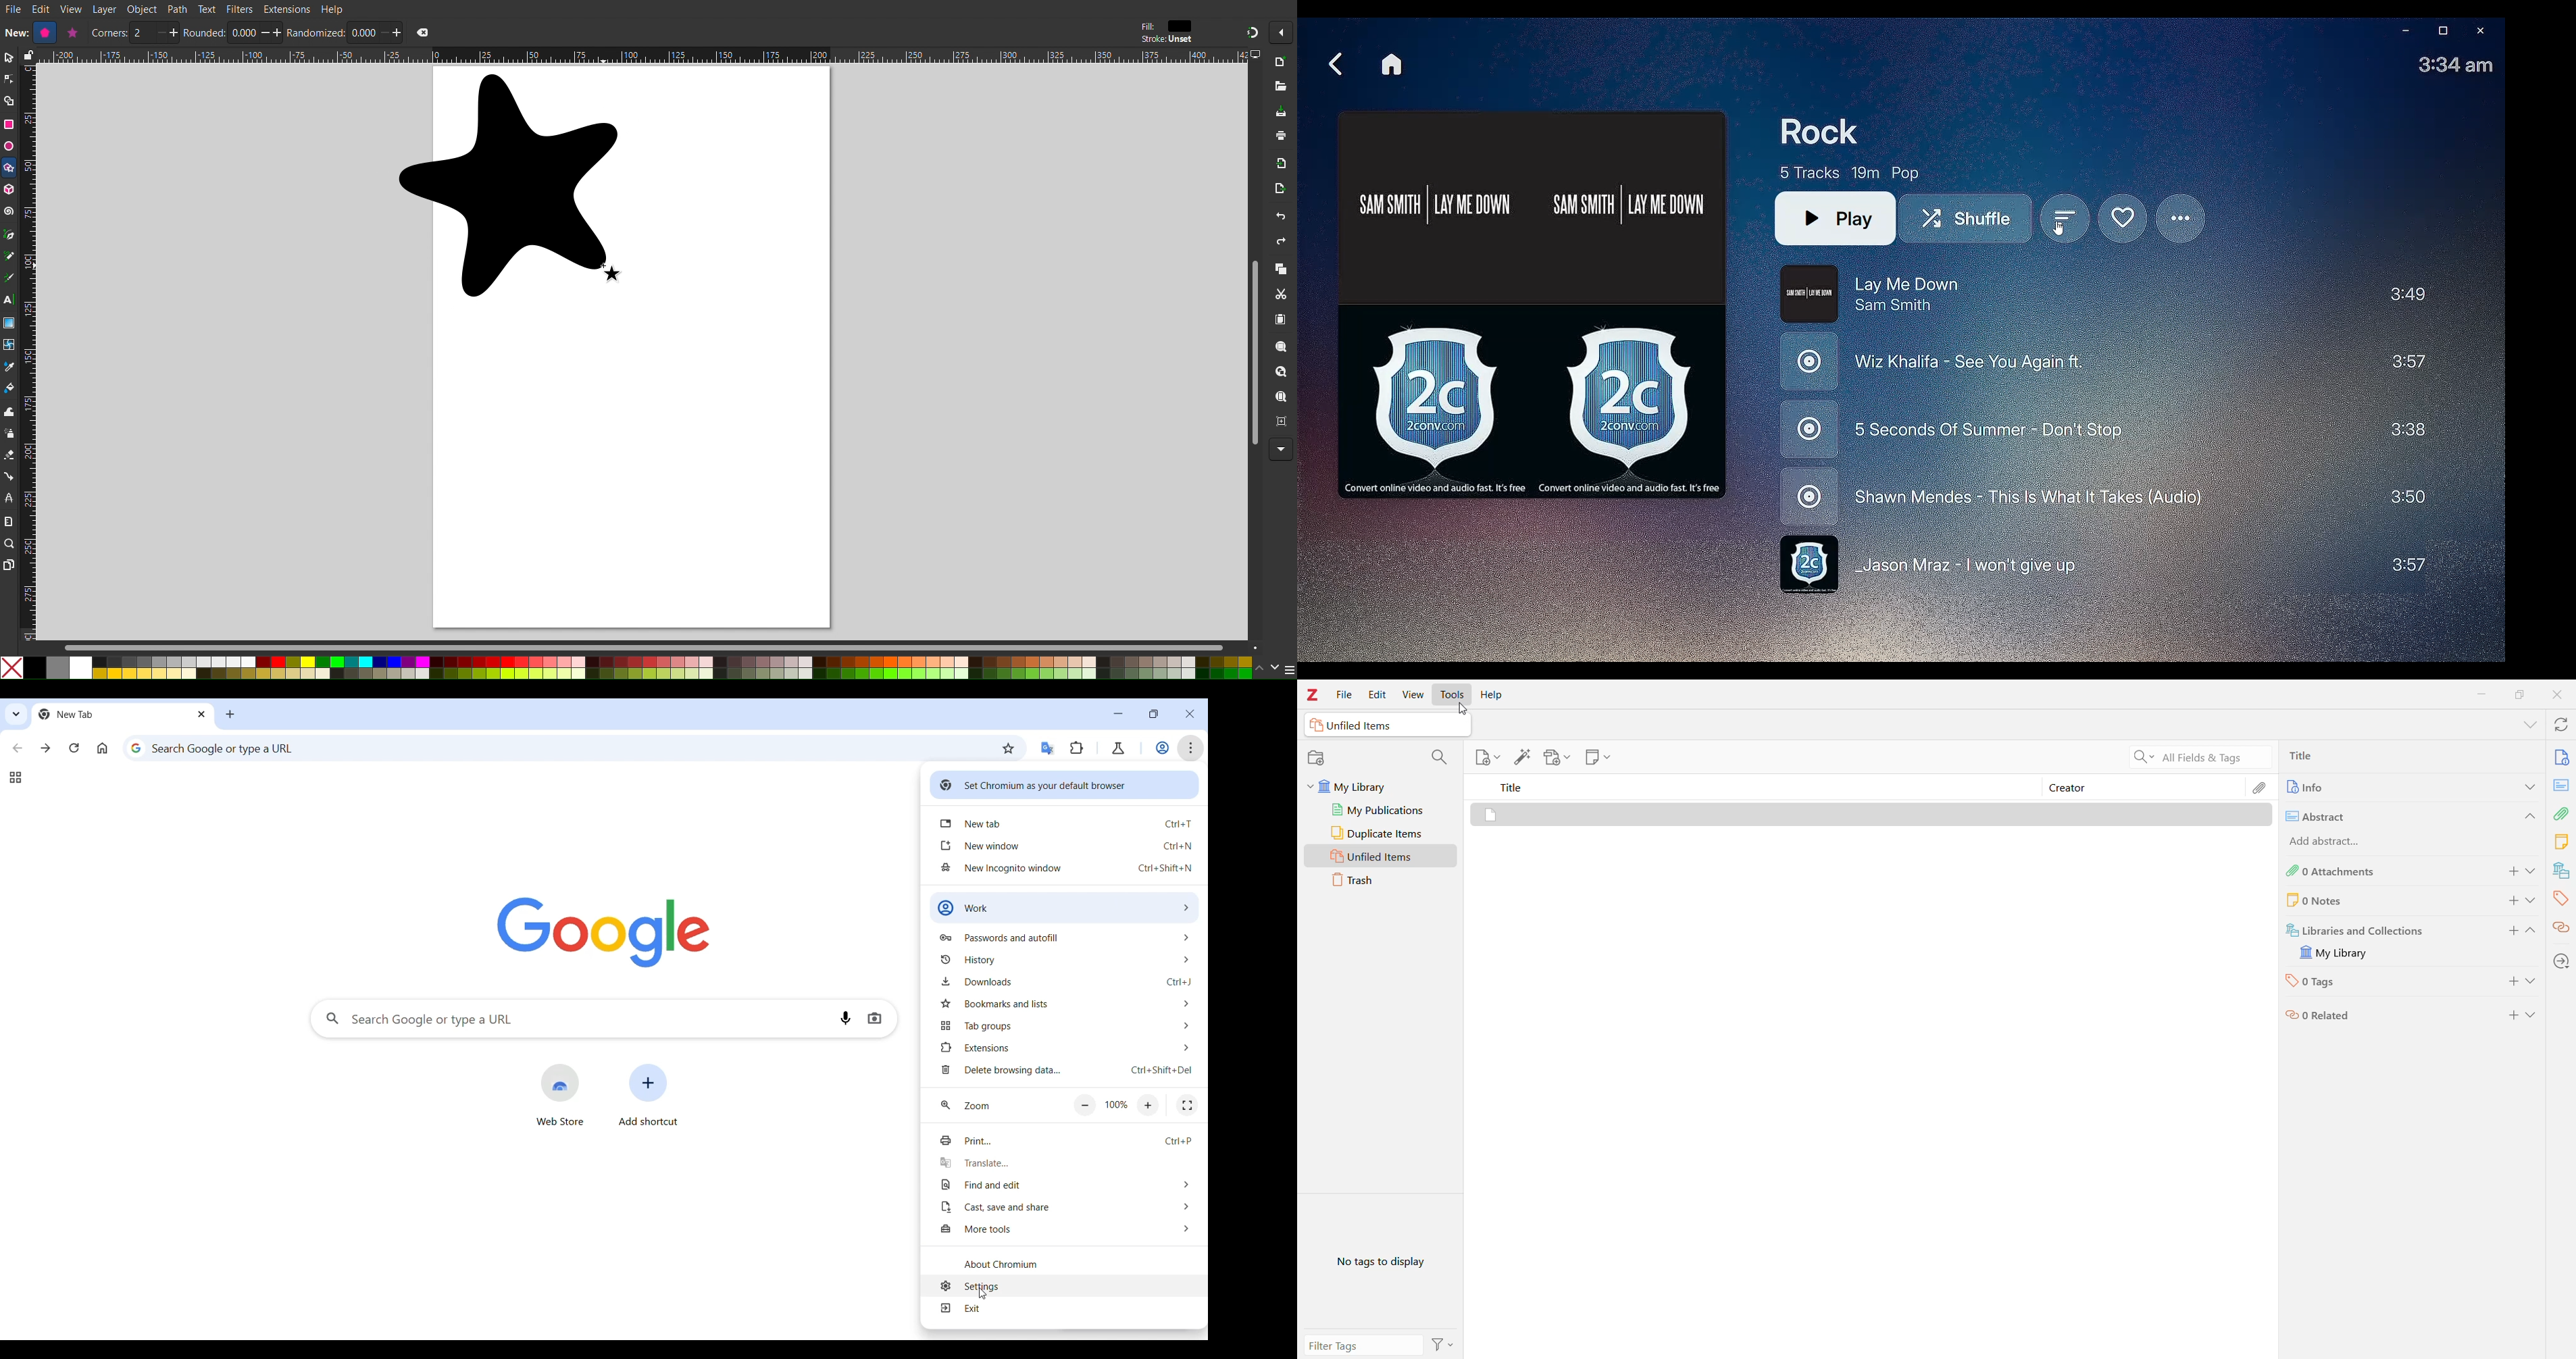 This screenshot has height=1372, width=2576. Describe the element at coordinates (1067, 1285) in the screenshot. I see `Settings` at that location.